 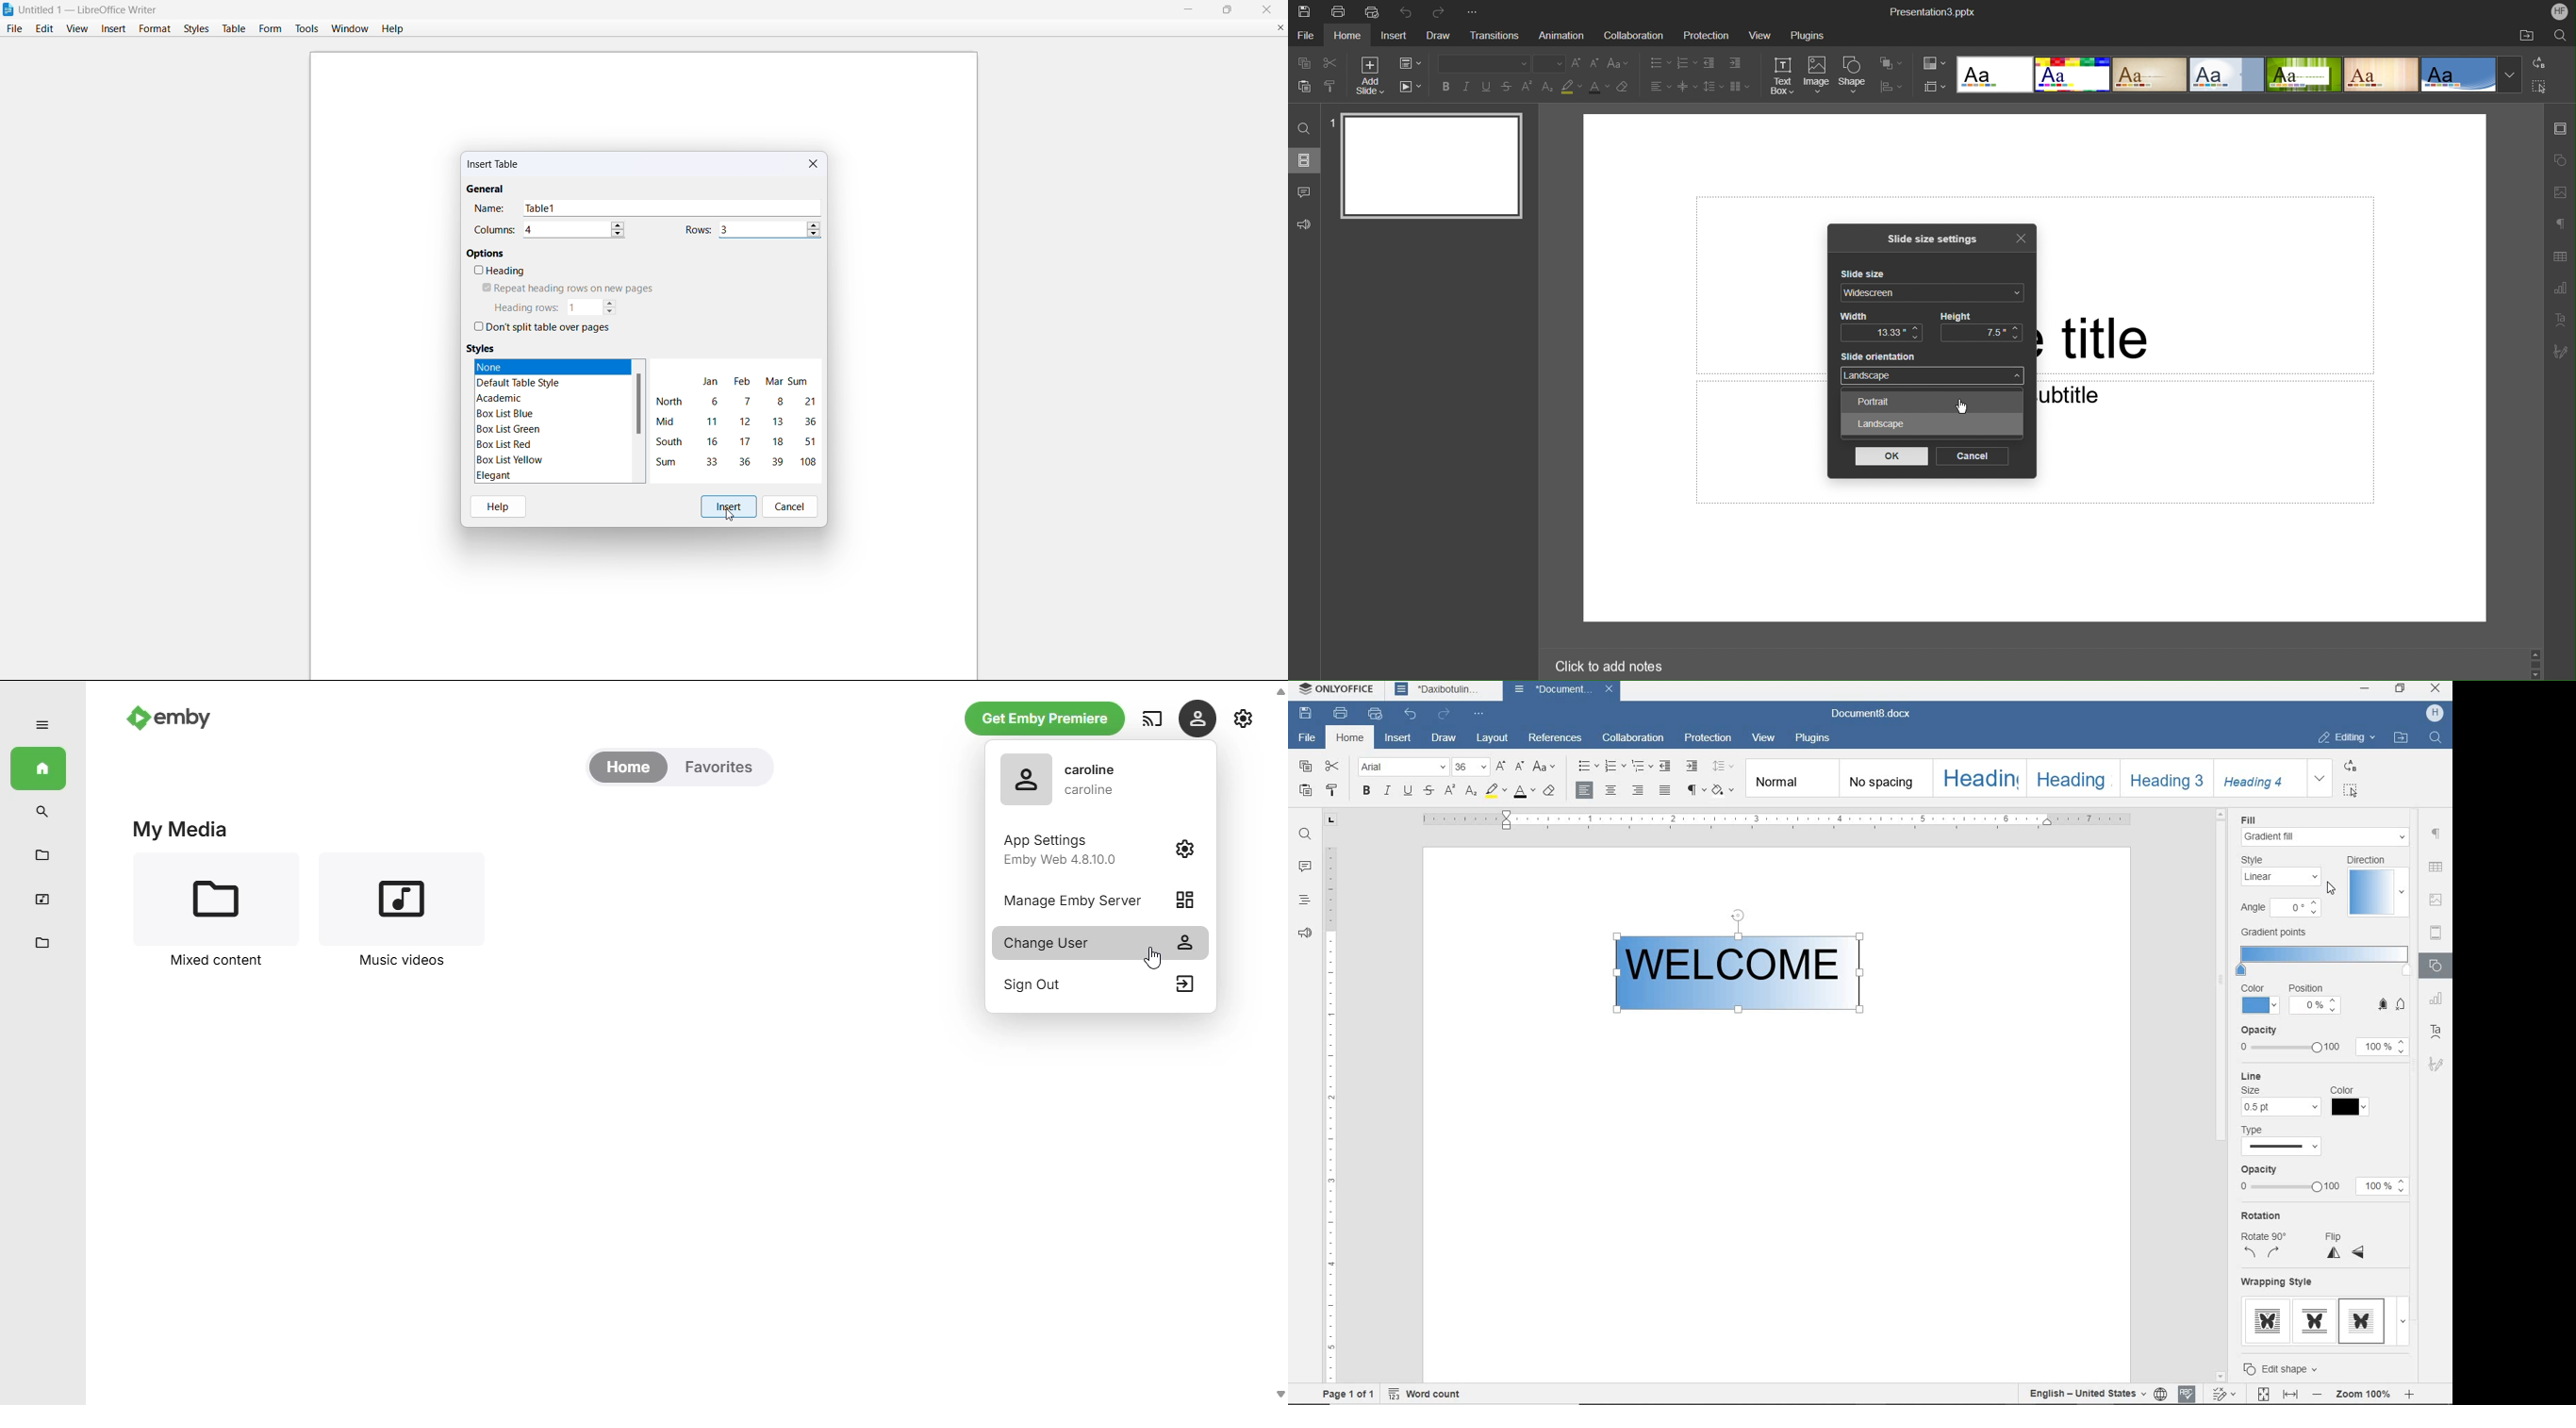 What do you see at coordinates (2383, 1046) in the screenshot?
I see `opacity input` at bounding box center [2383, 1046].